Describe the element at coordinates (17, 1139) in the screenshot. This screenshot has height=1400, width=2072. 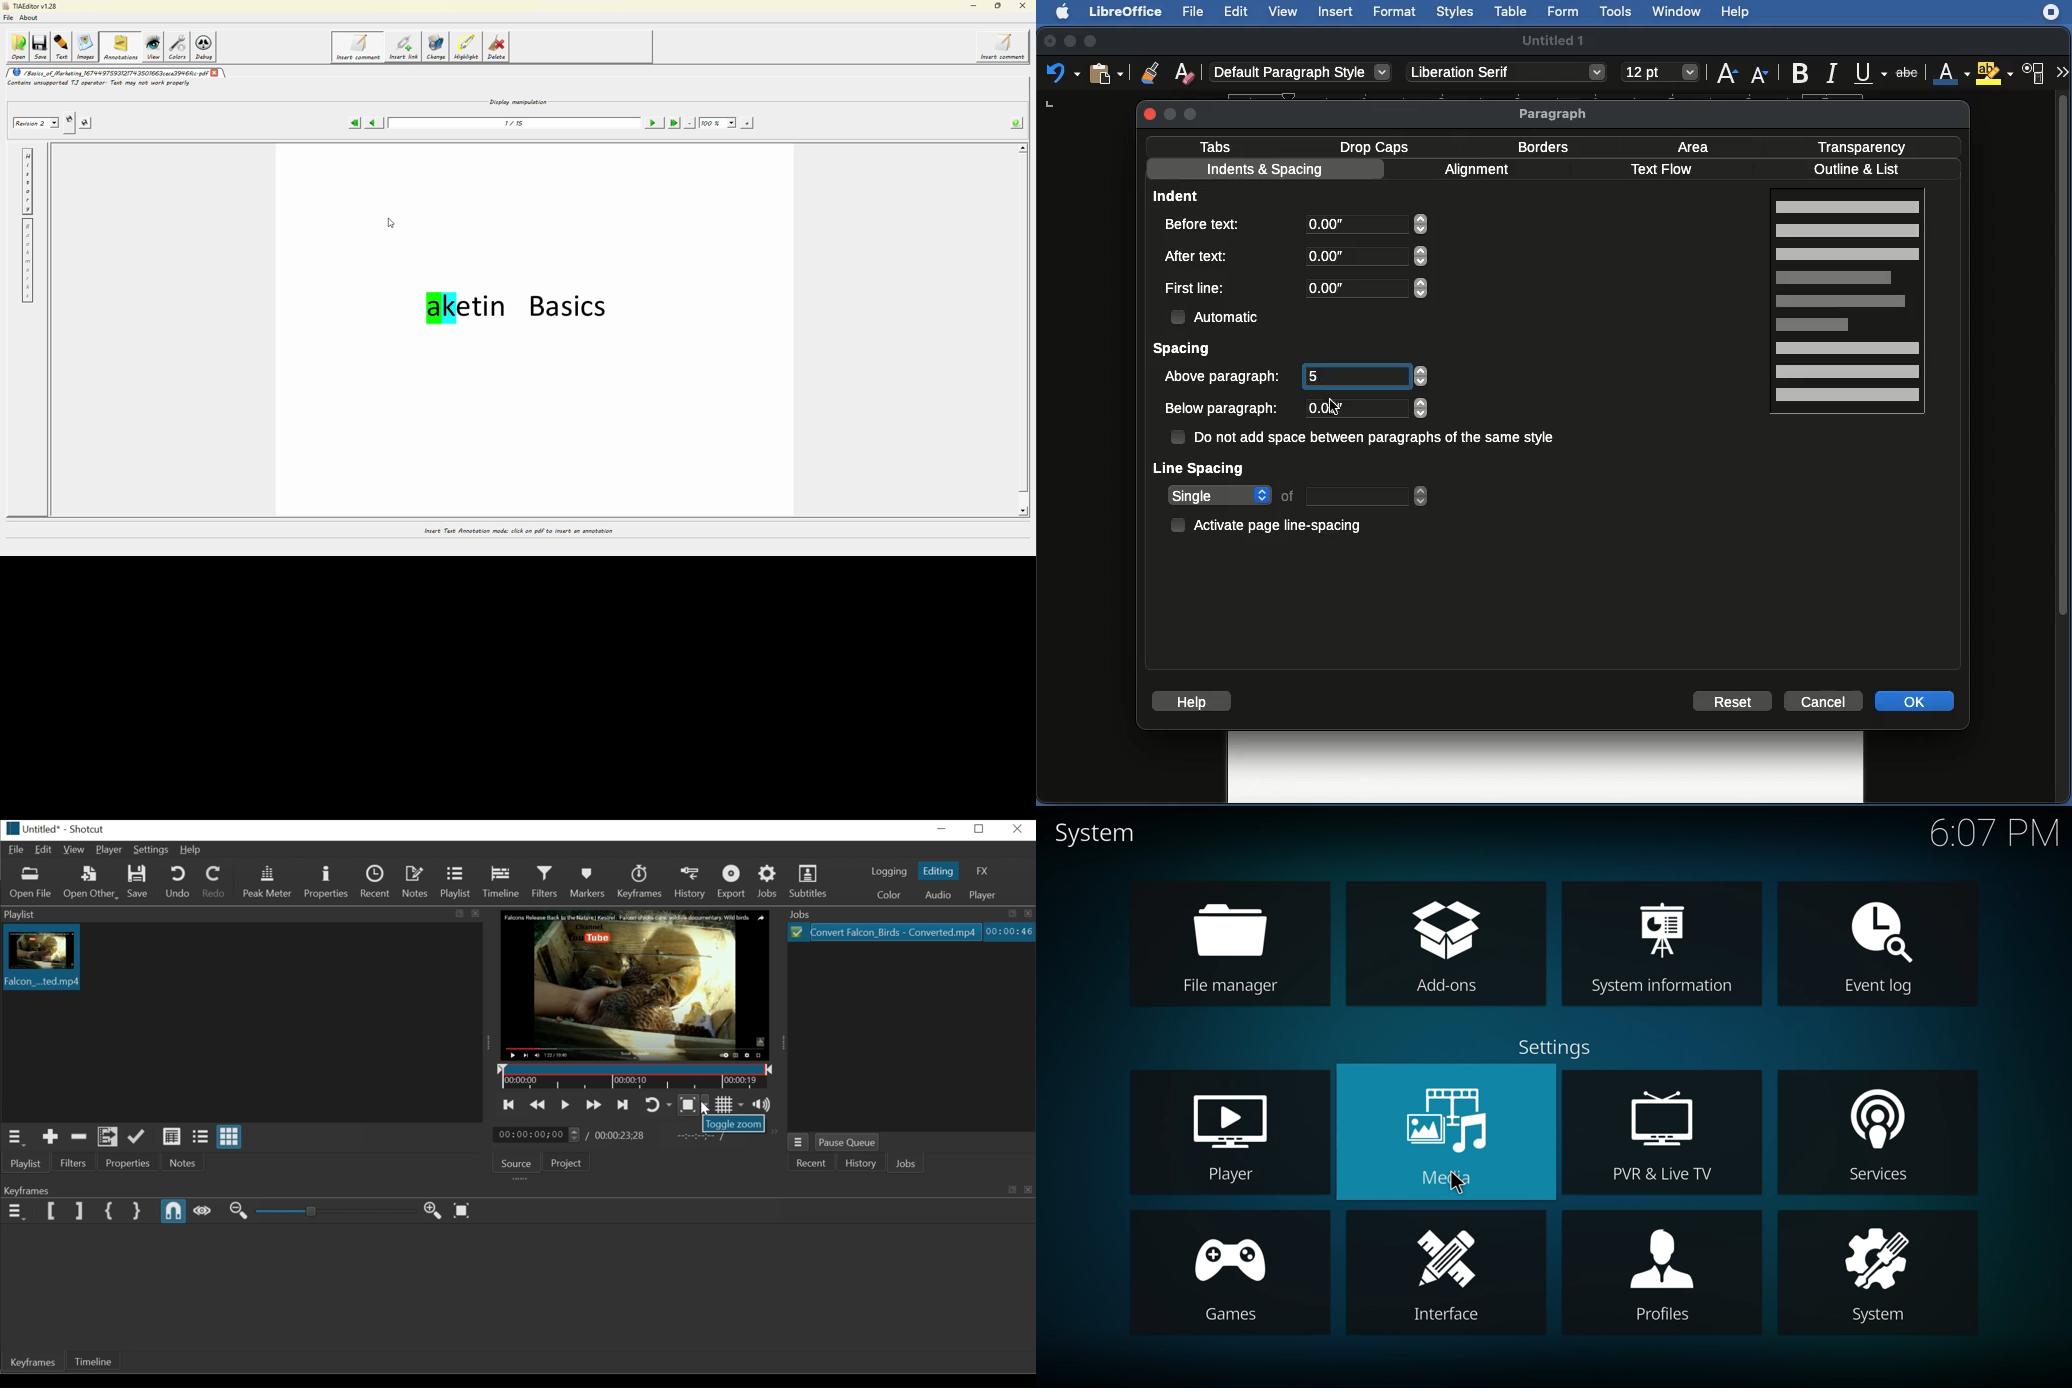
I see `Playlist menu` at that location.